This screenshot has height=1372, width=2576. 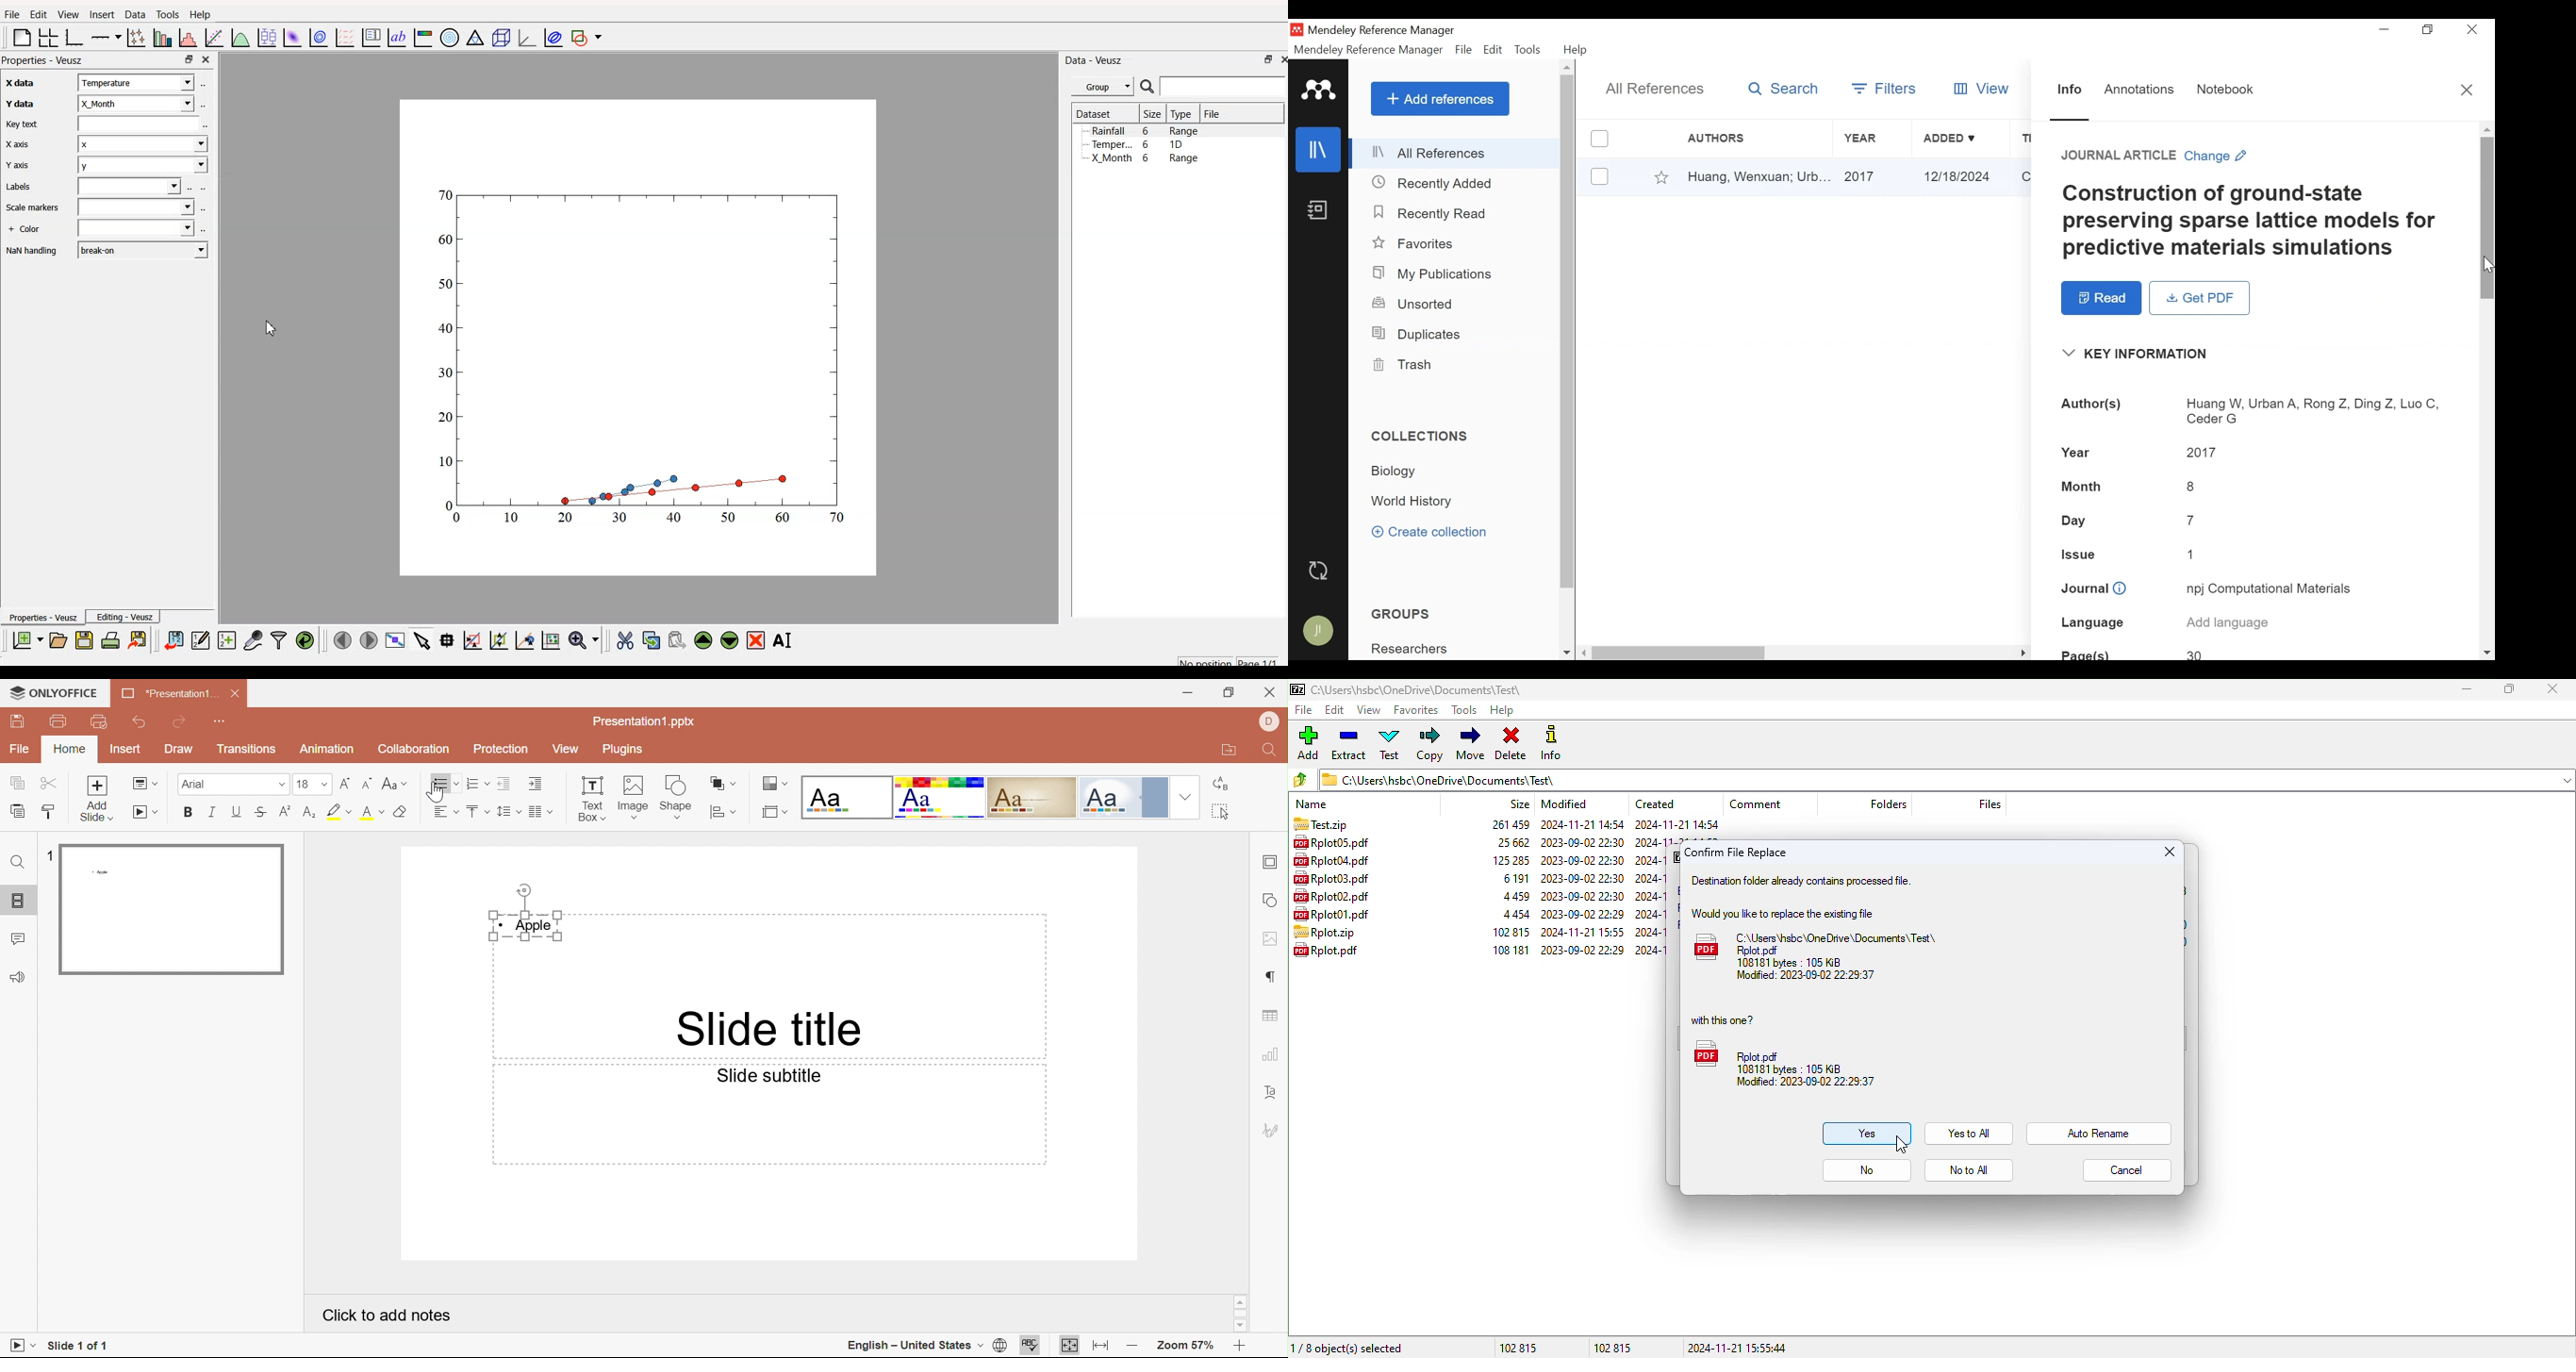 I want to click on Restore, so click(x=2426, y=29).